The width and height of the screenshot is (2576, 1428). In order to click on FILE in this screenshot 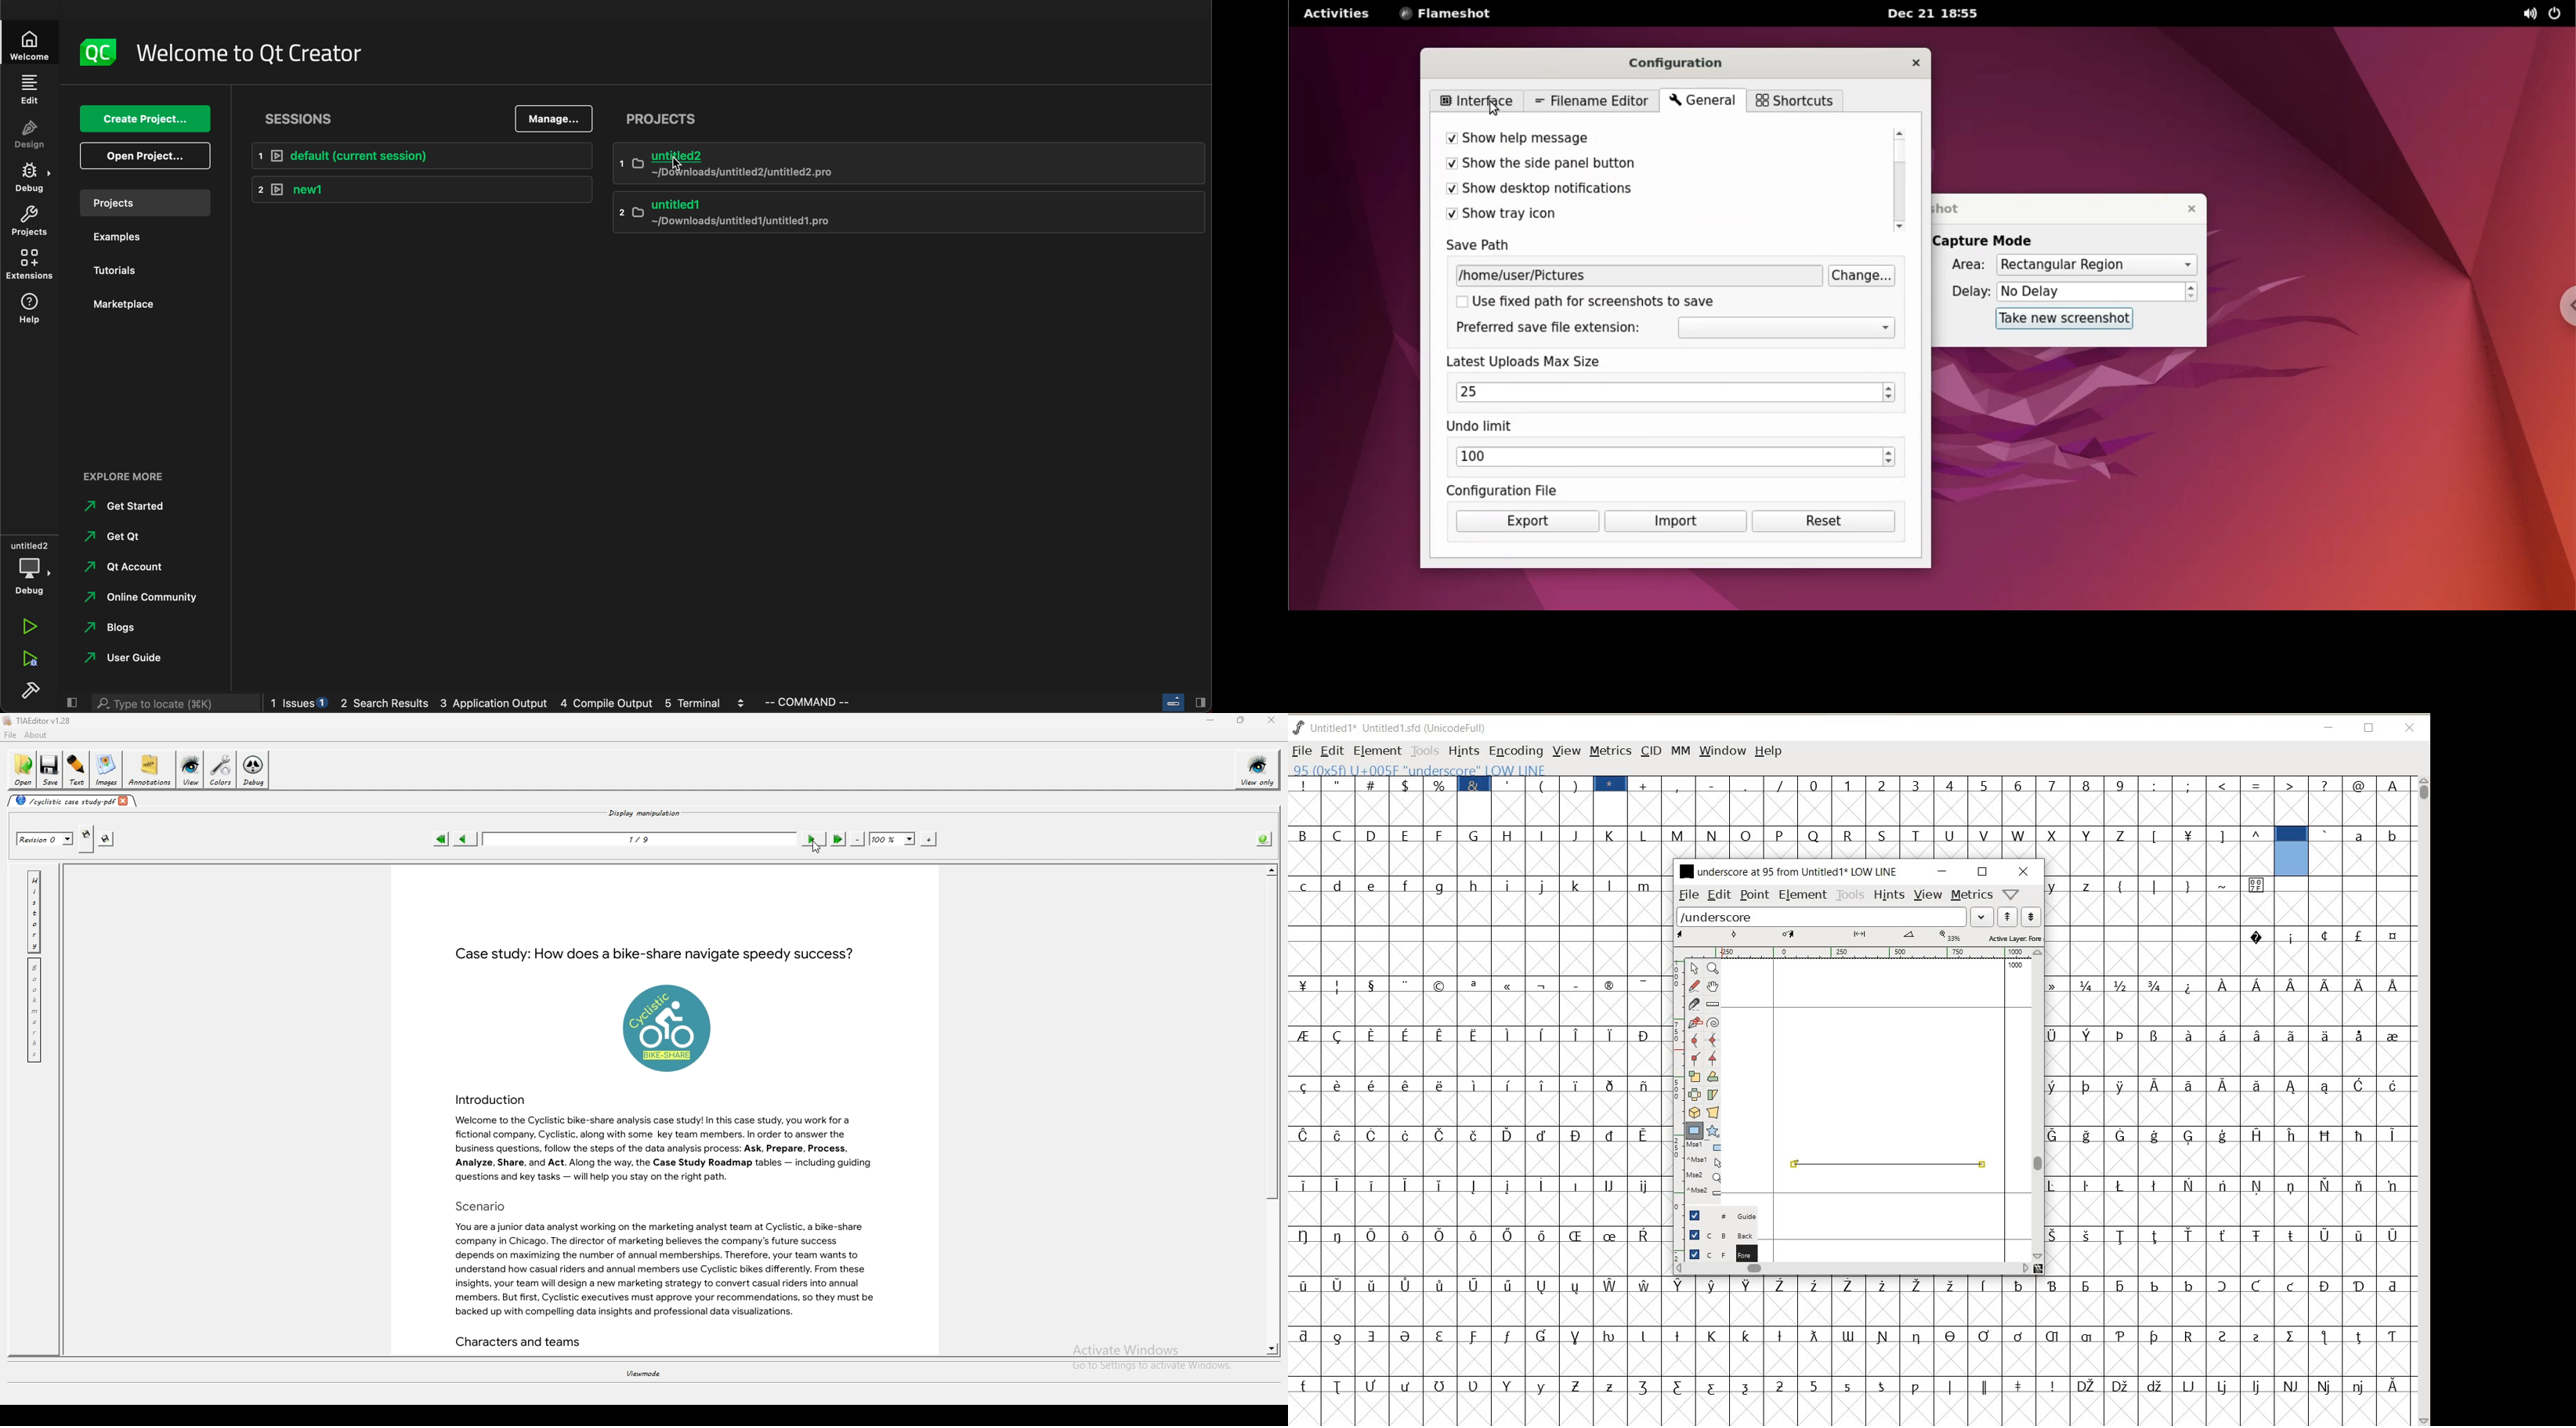, I will do `click(1302, 751)`.